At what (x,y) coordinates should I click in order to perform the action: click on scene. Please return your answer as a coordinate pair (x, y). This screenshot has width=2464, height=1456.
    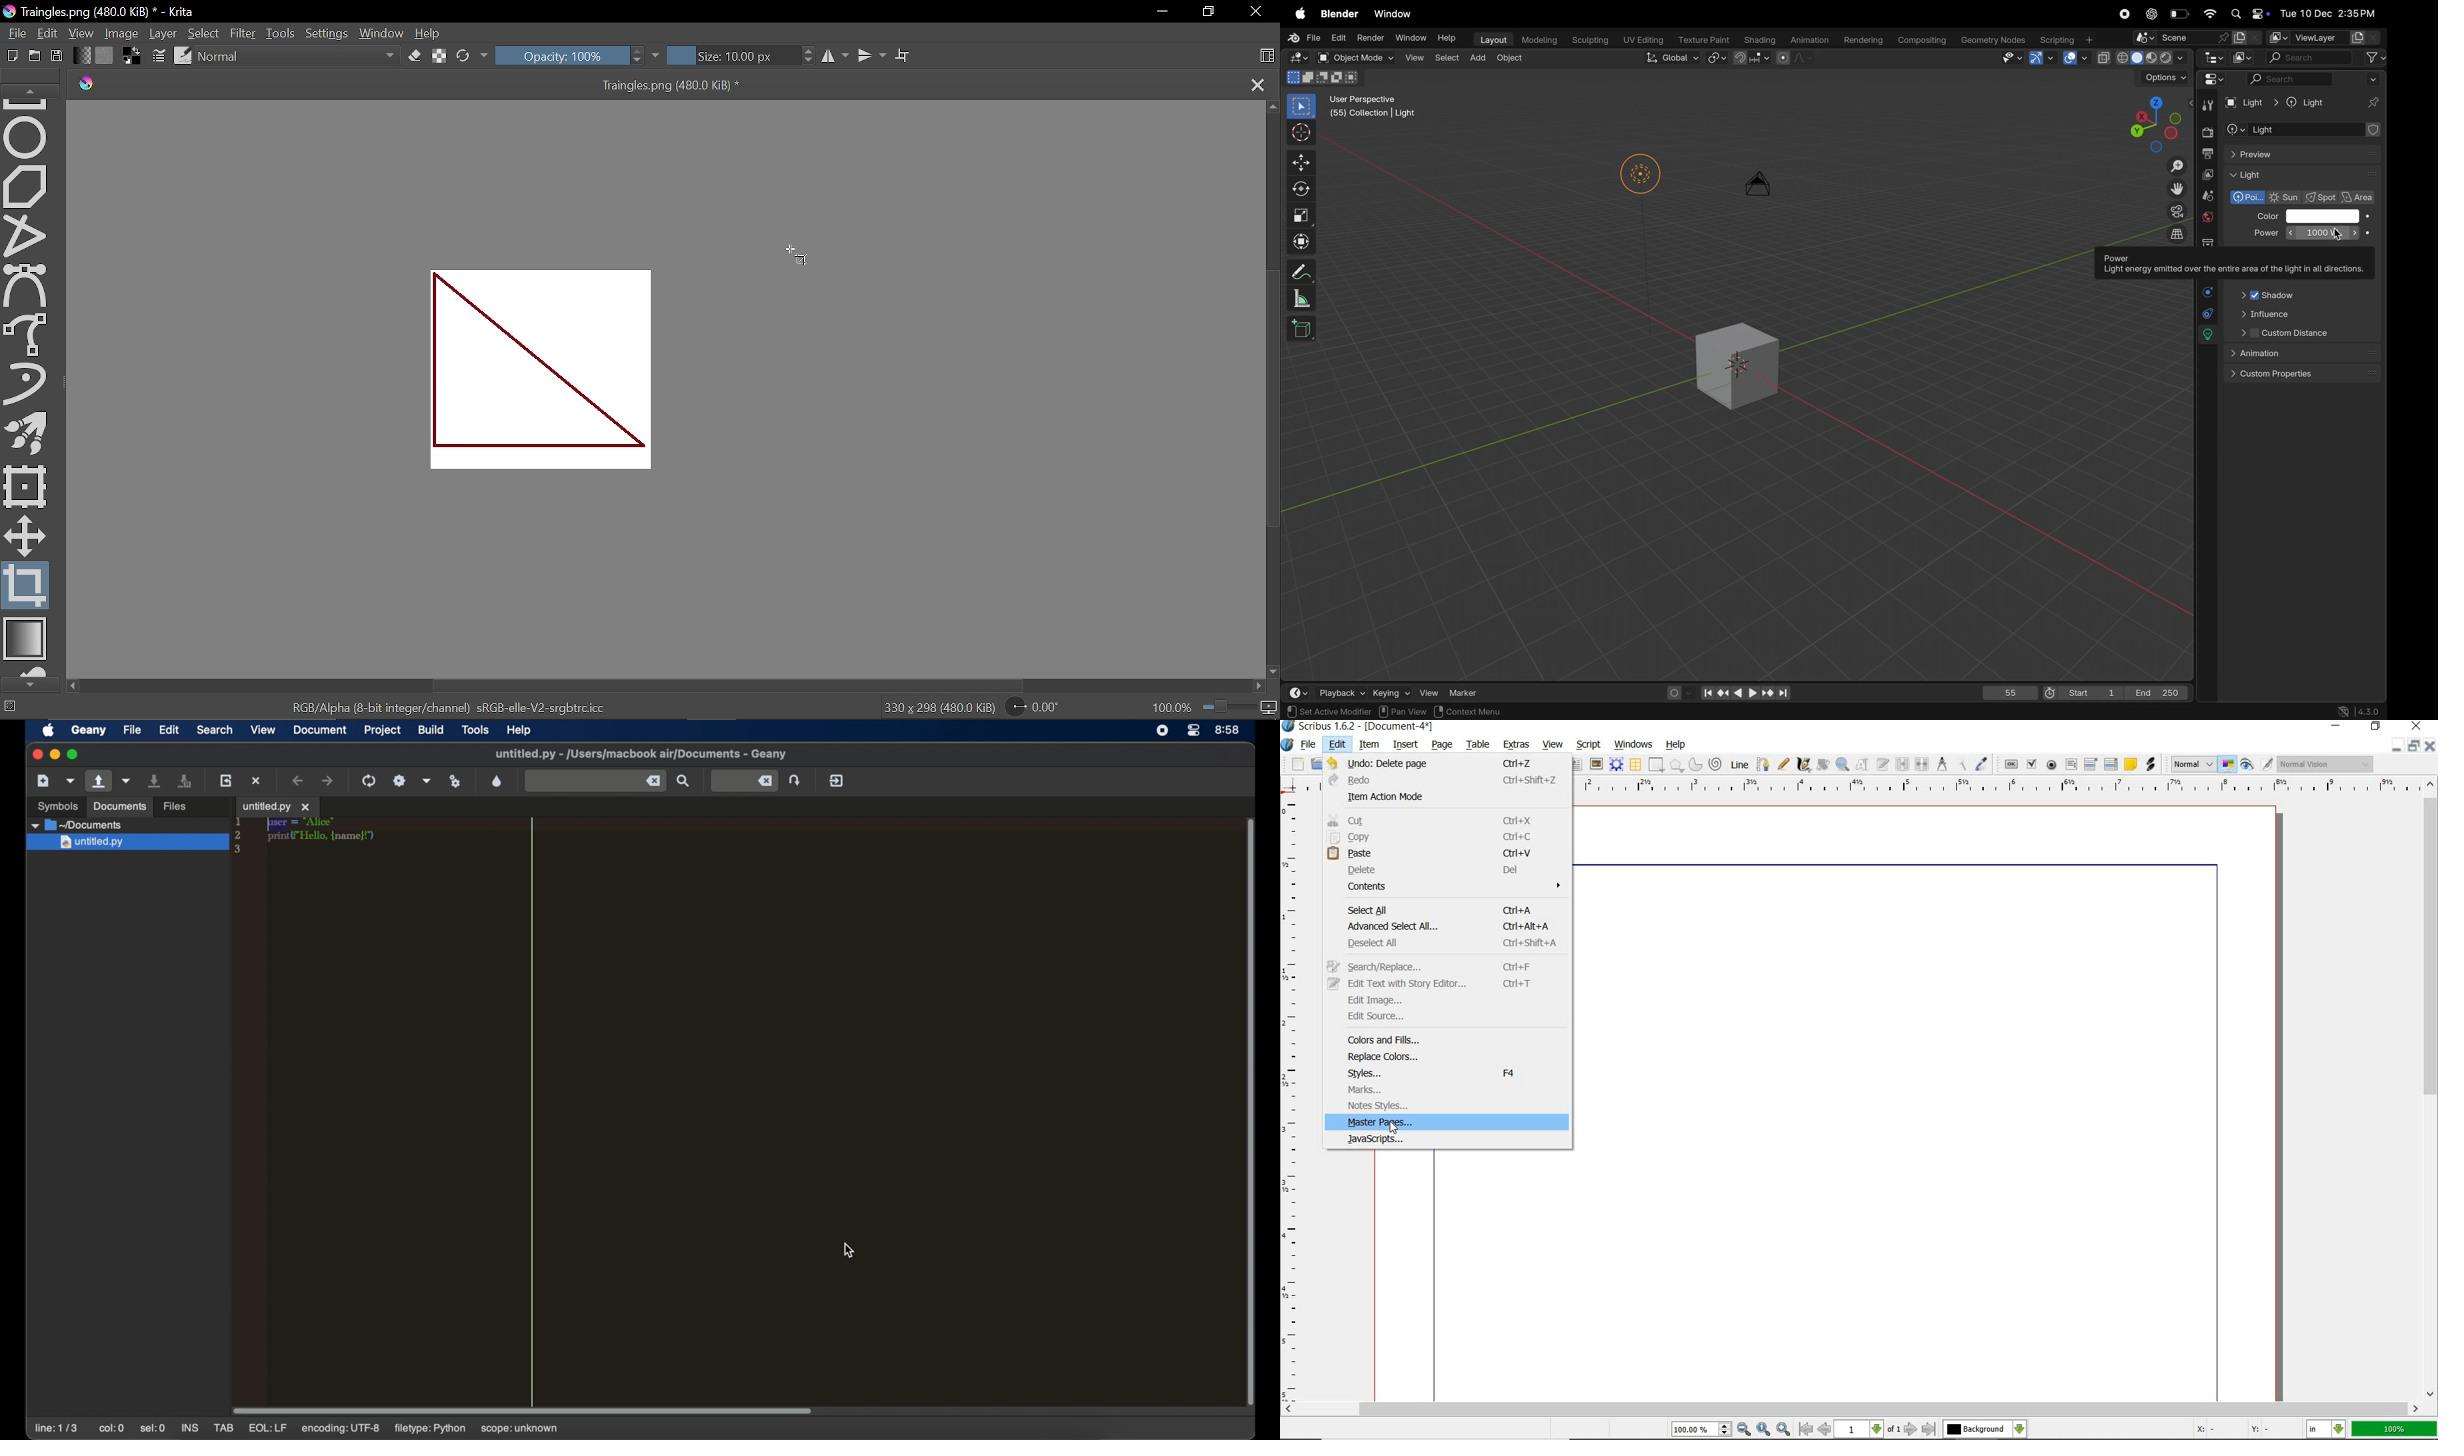
    Looking at the image, I should click on (2196, 38).